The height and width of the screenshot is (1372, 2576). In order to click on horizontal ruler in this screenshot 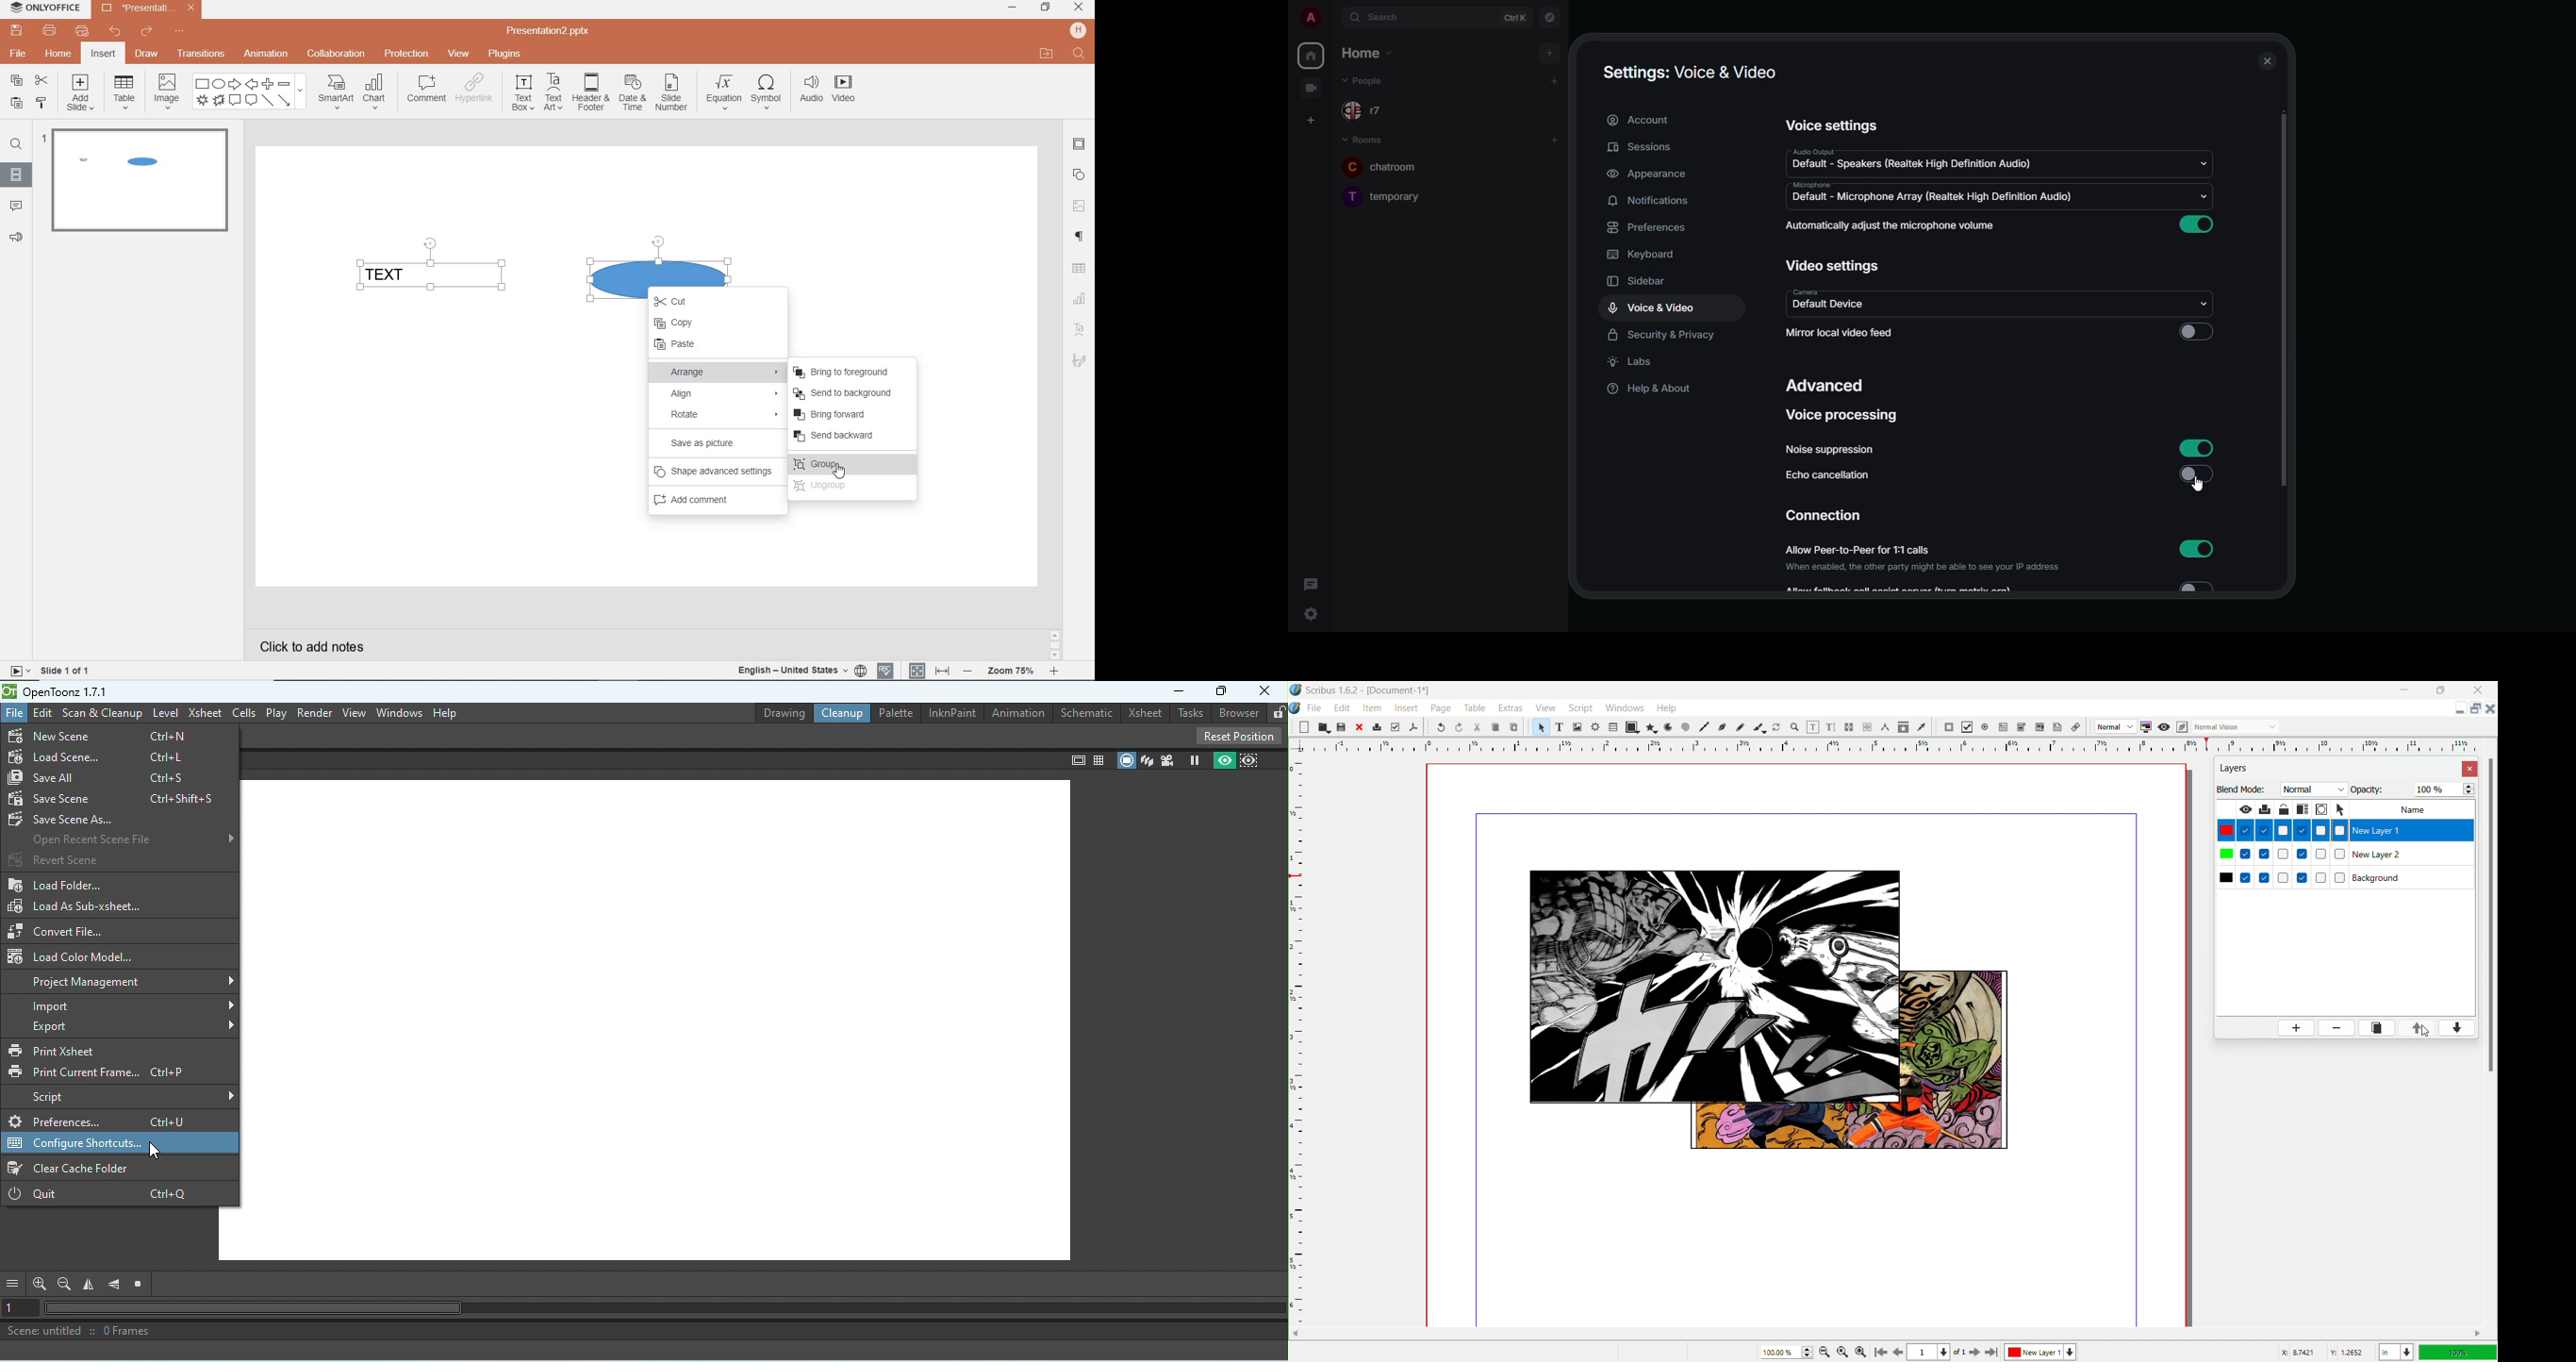, I will do `click(1893, 745)`.